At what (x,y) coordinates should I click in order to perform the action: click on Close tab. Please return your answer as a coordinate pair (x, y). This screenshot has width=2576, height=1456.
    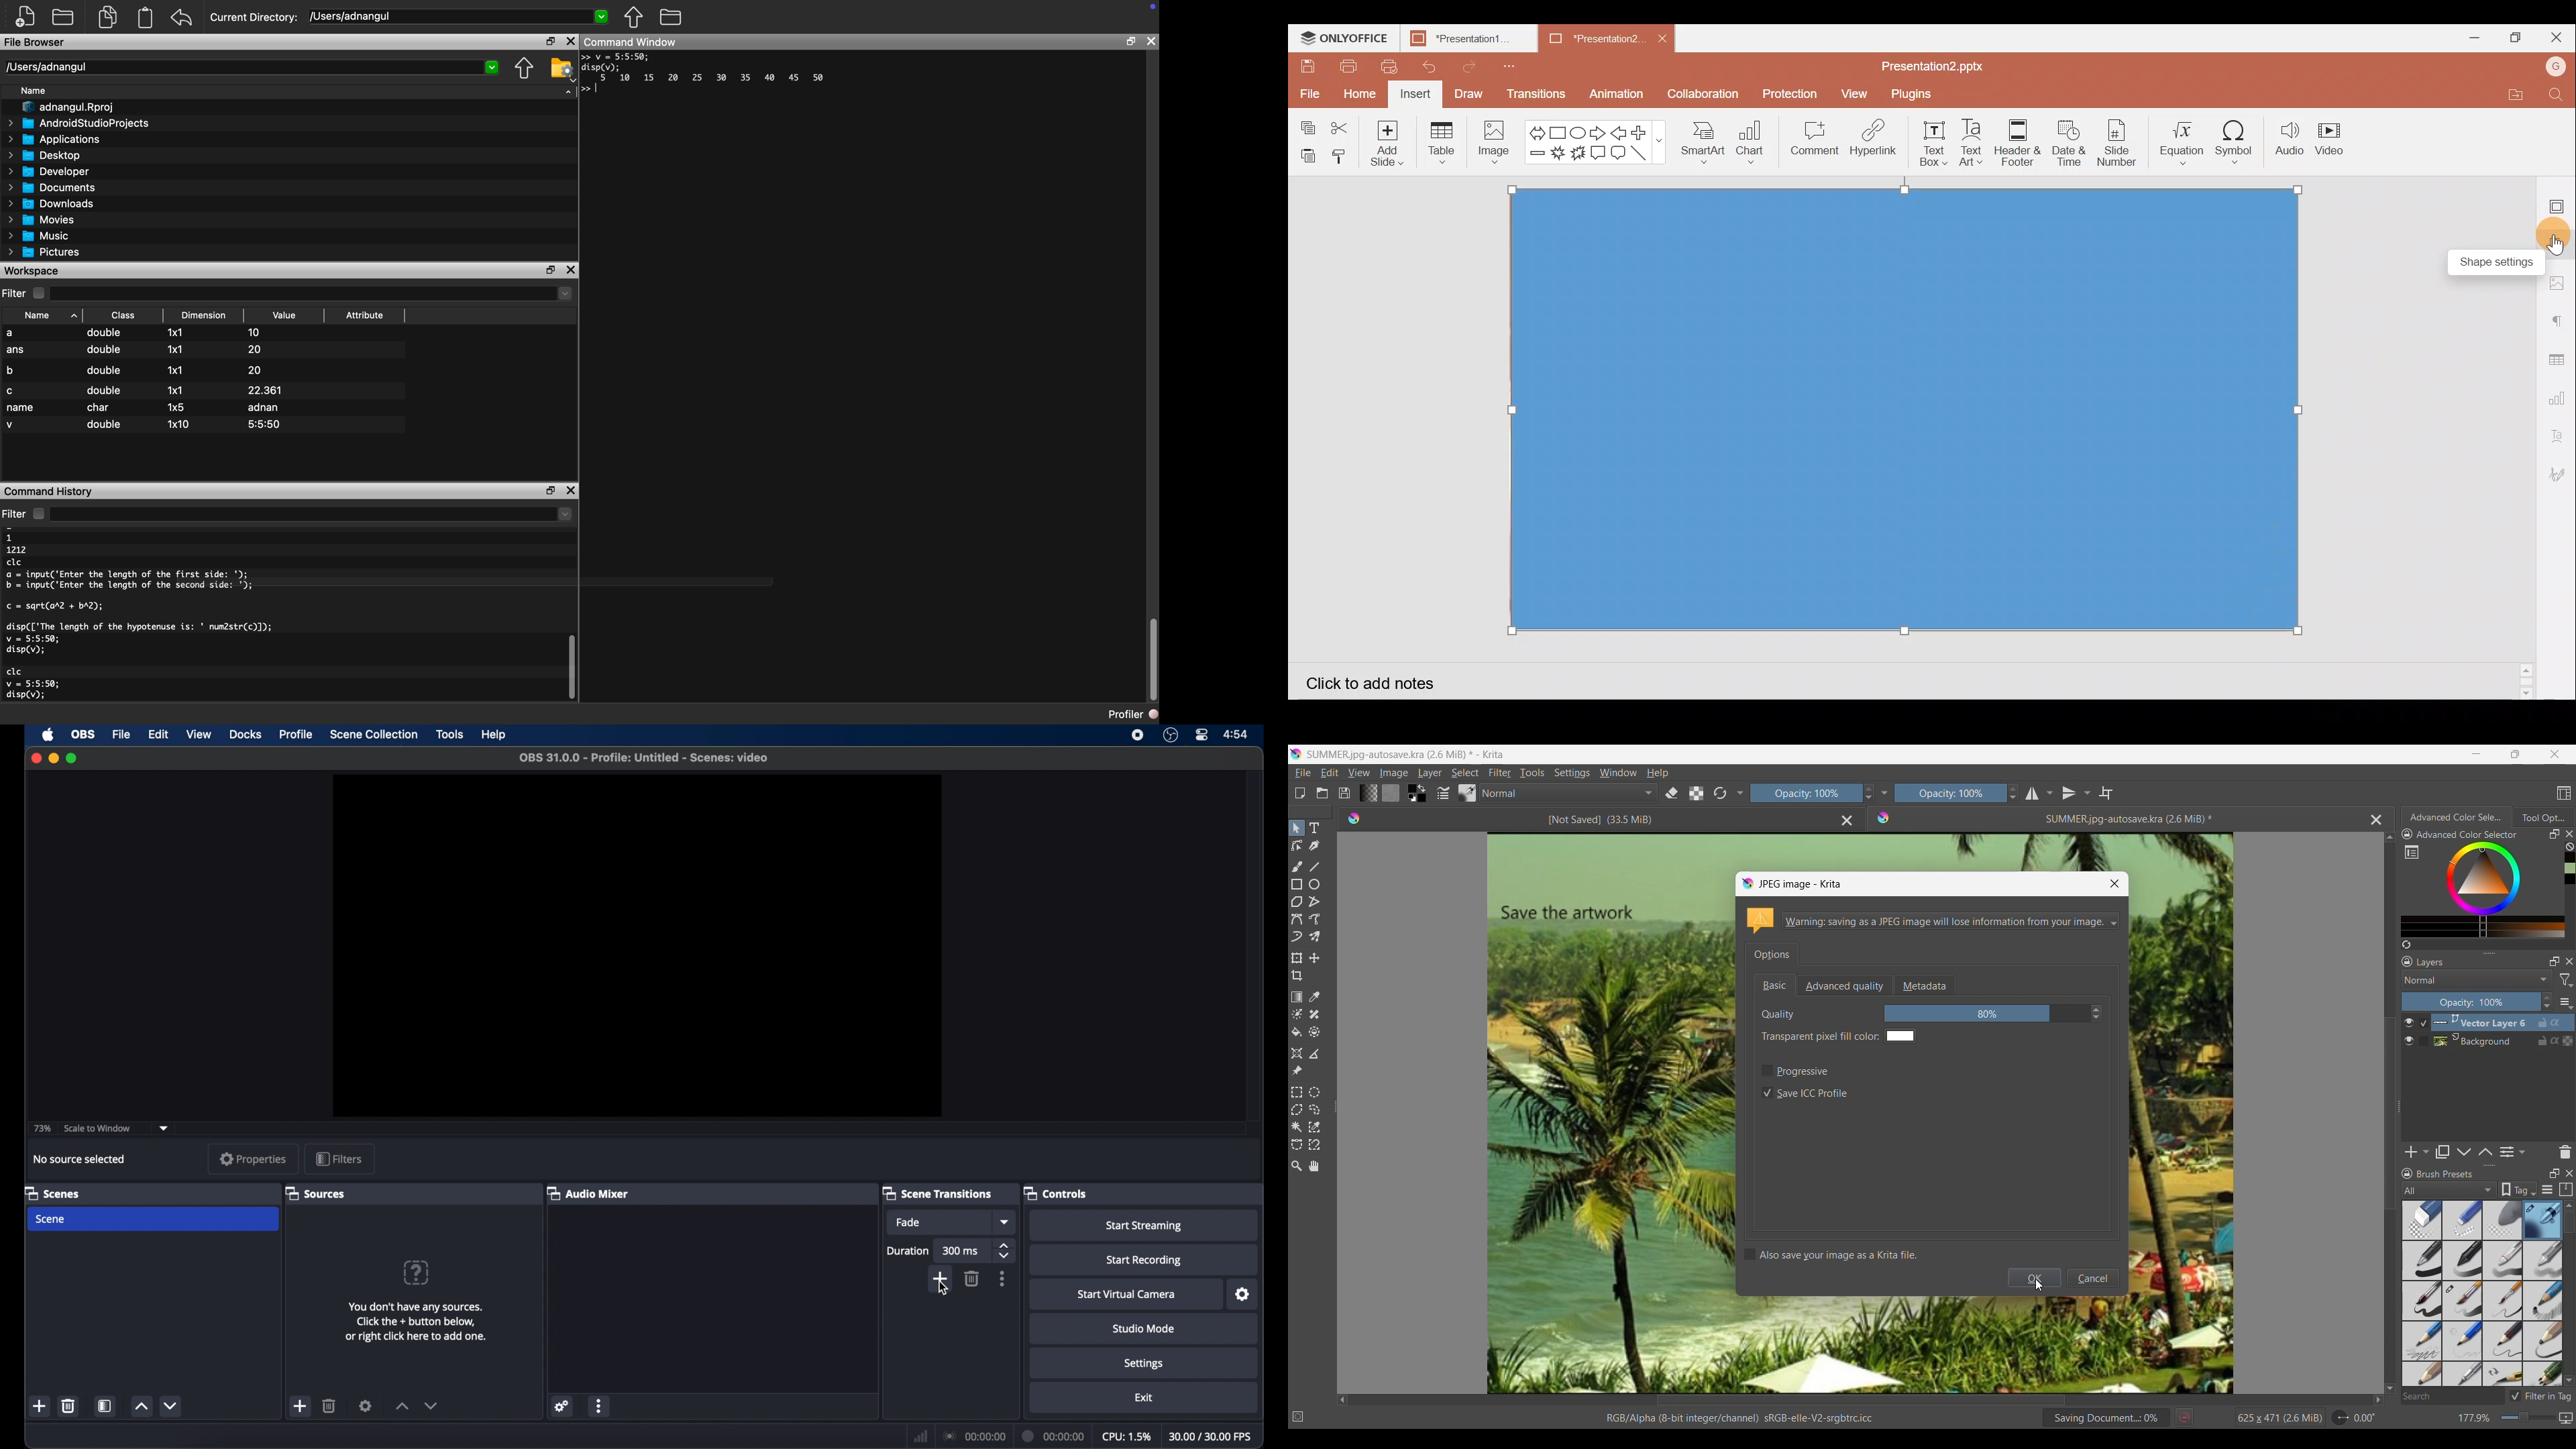
    Looking at the image, I should click on (2569, 834).